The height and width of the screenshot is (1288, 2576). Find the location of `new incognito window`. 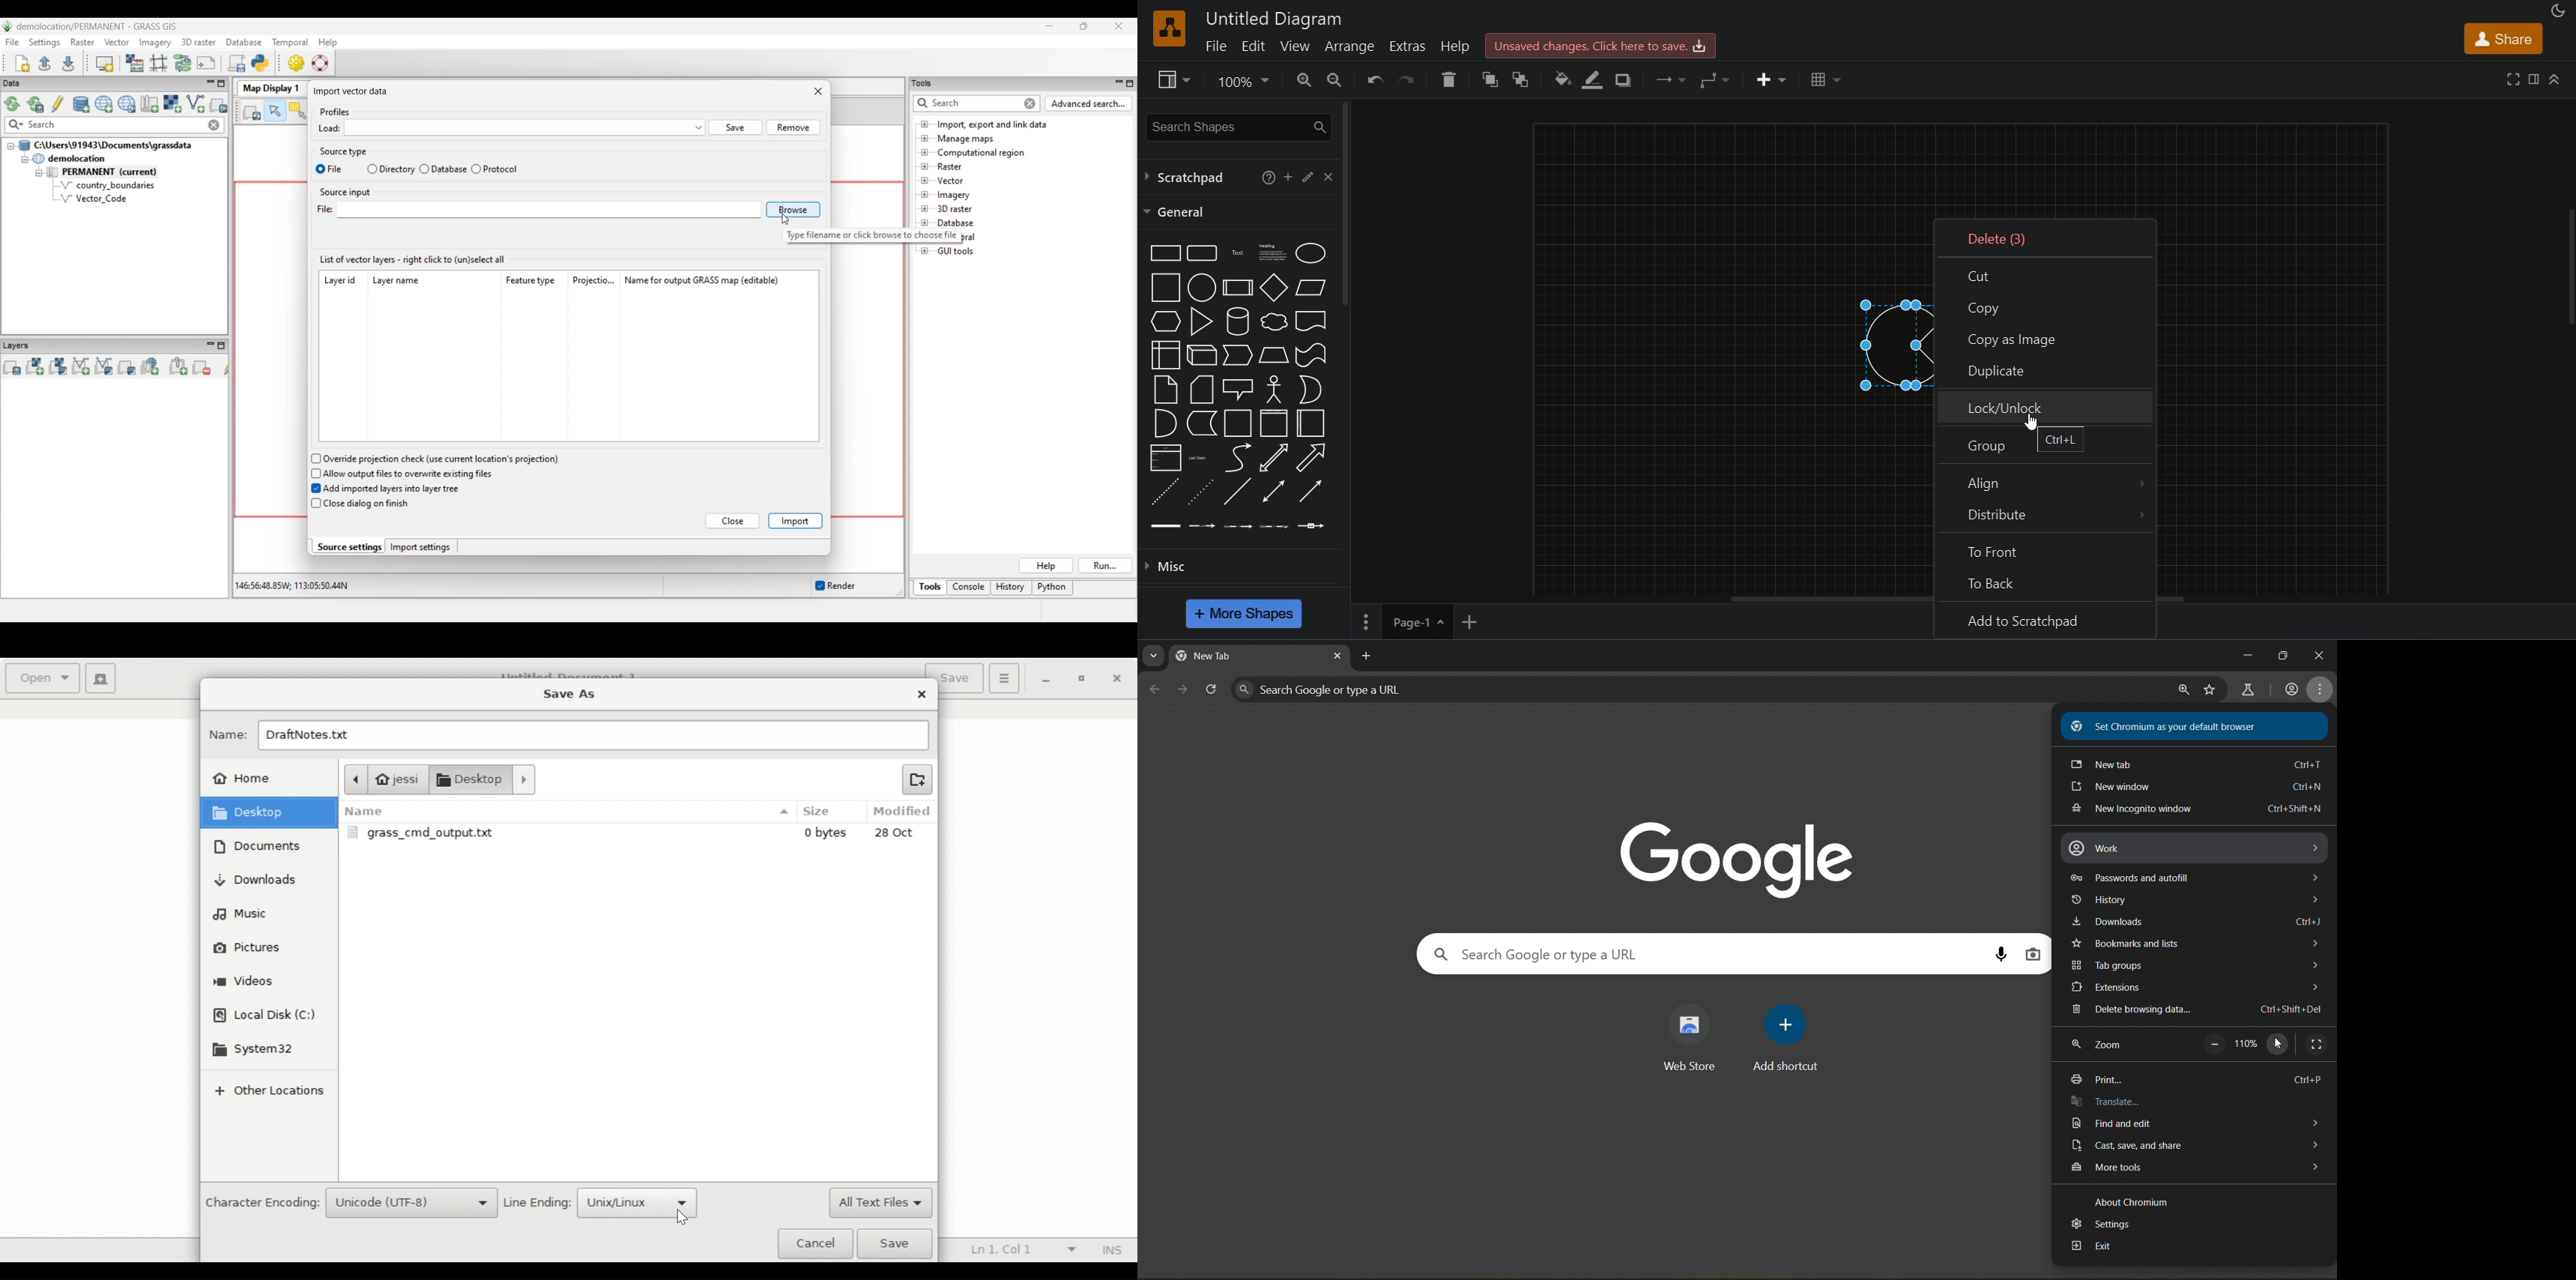

new incognito window is located at coordinates (2197, 809).